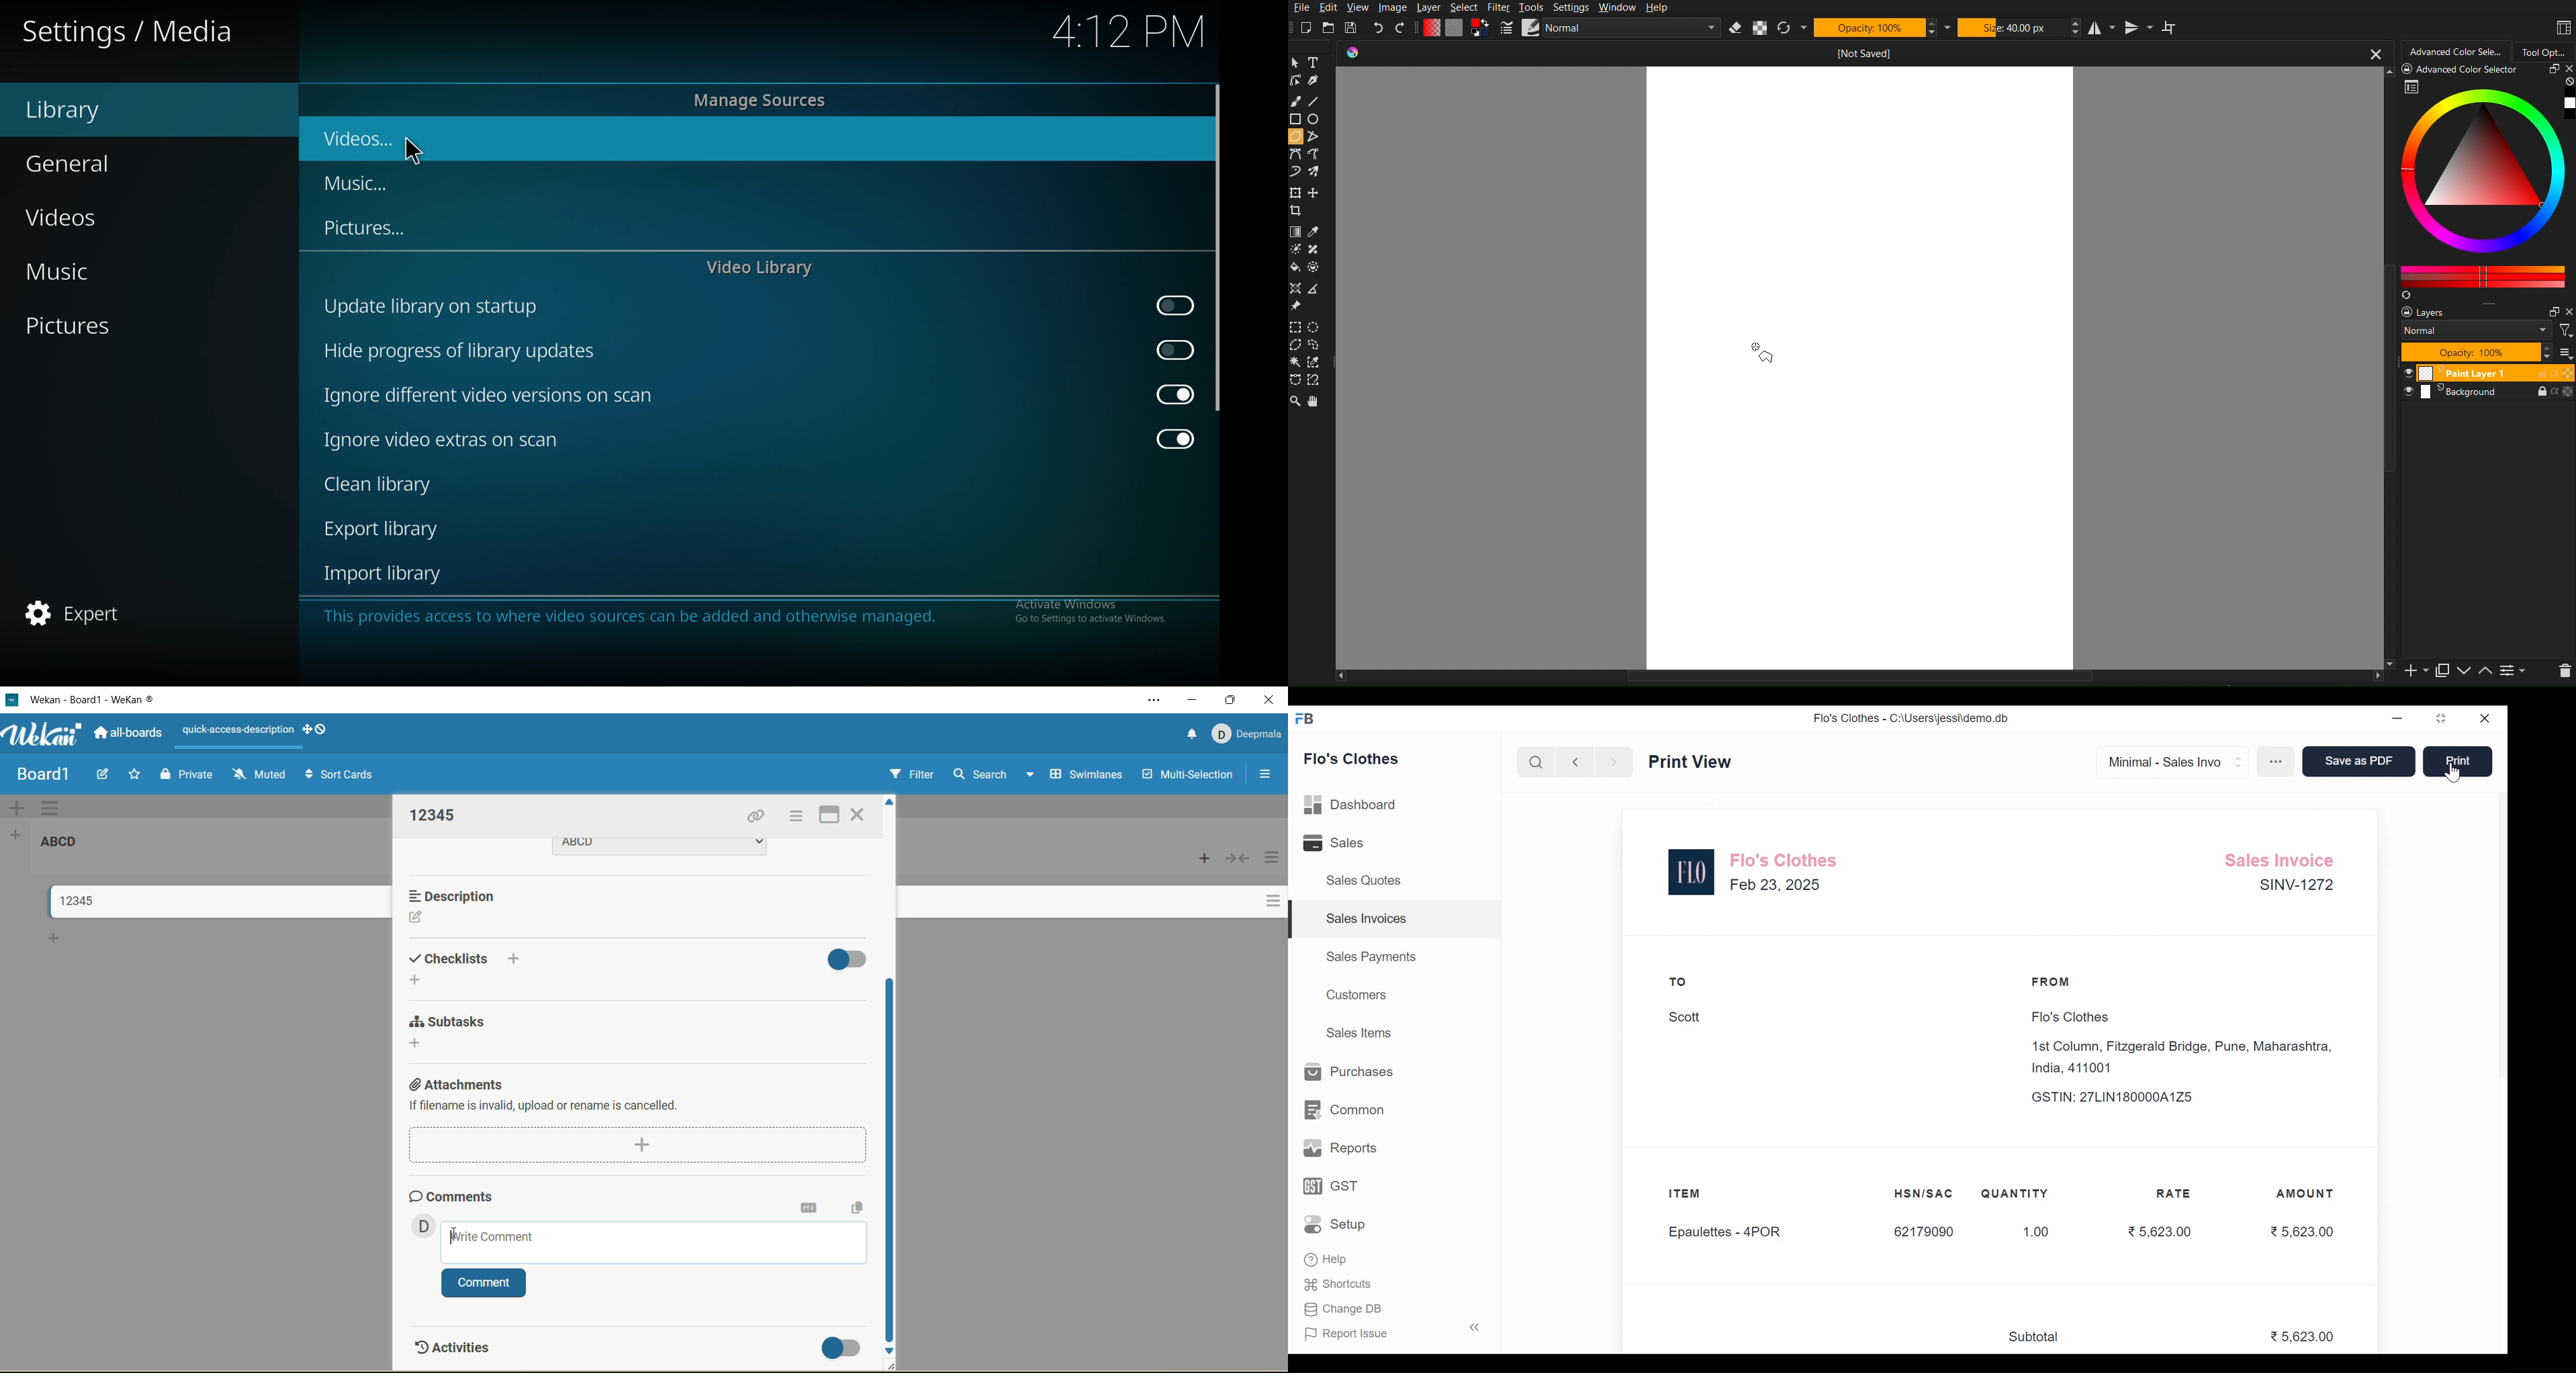  Describe the element at coordinates (1236, 859) in the screenshot. I see `collapse` at that location.